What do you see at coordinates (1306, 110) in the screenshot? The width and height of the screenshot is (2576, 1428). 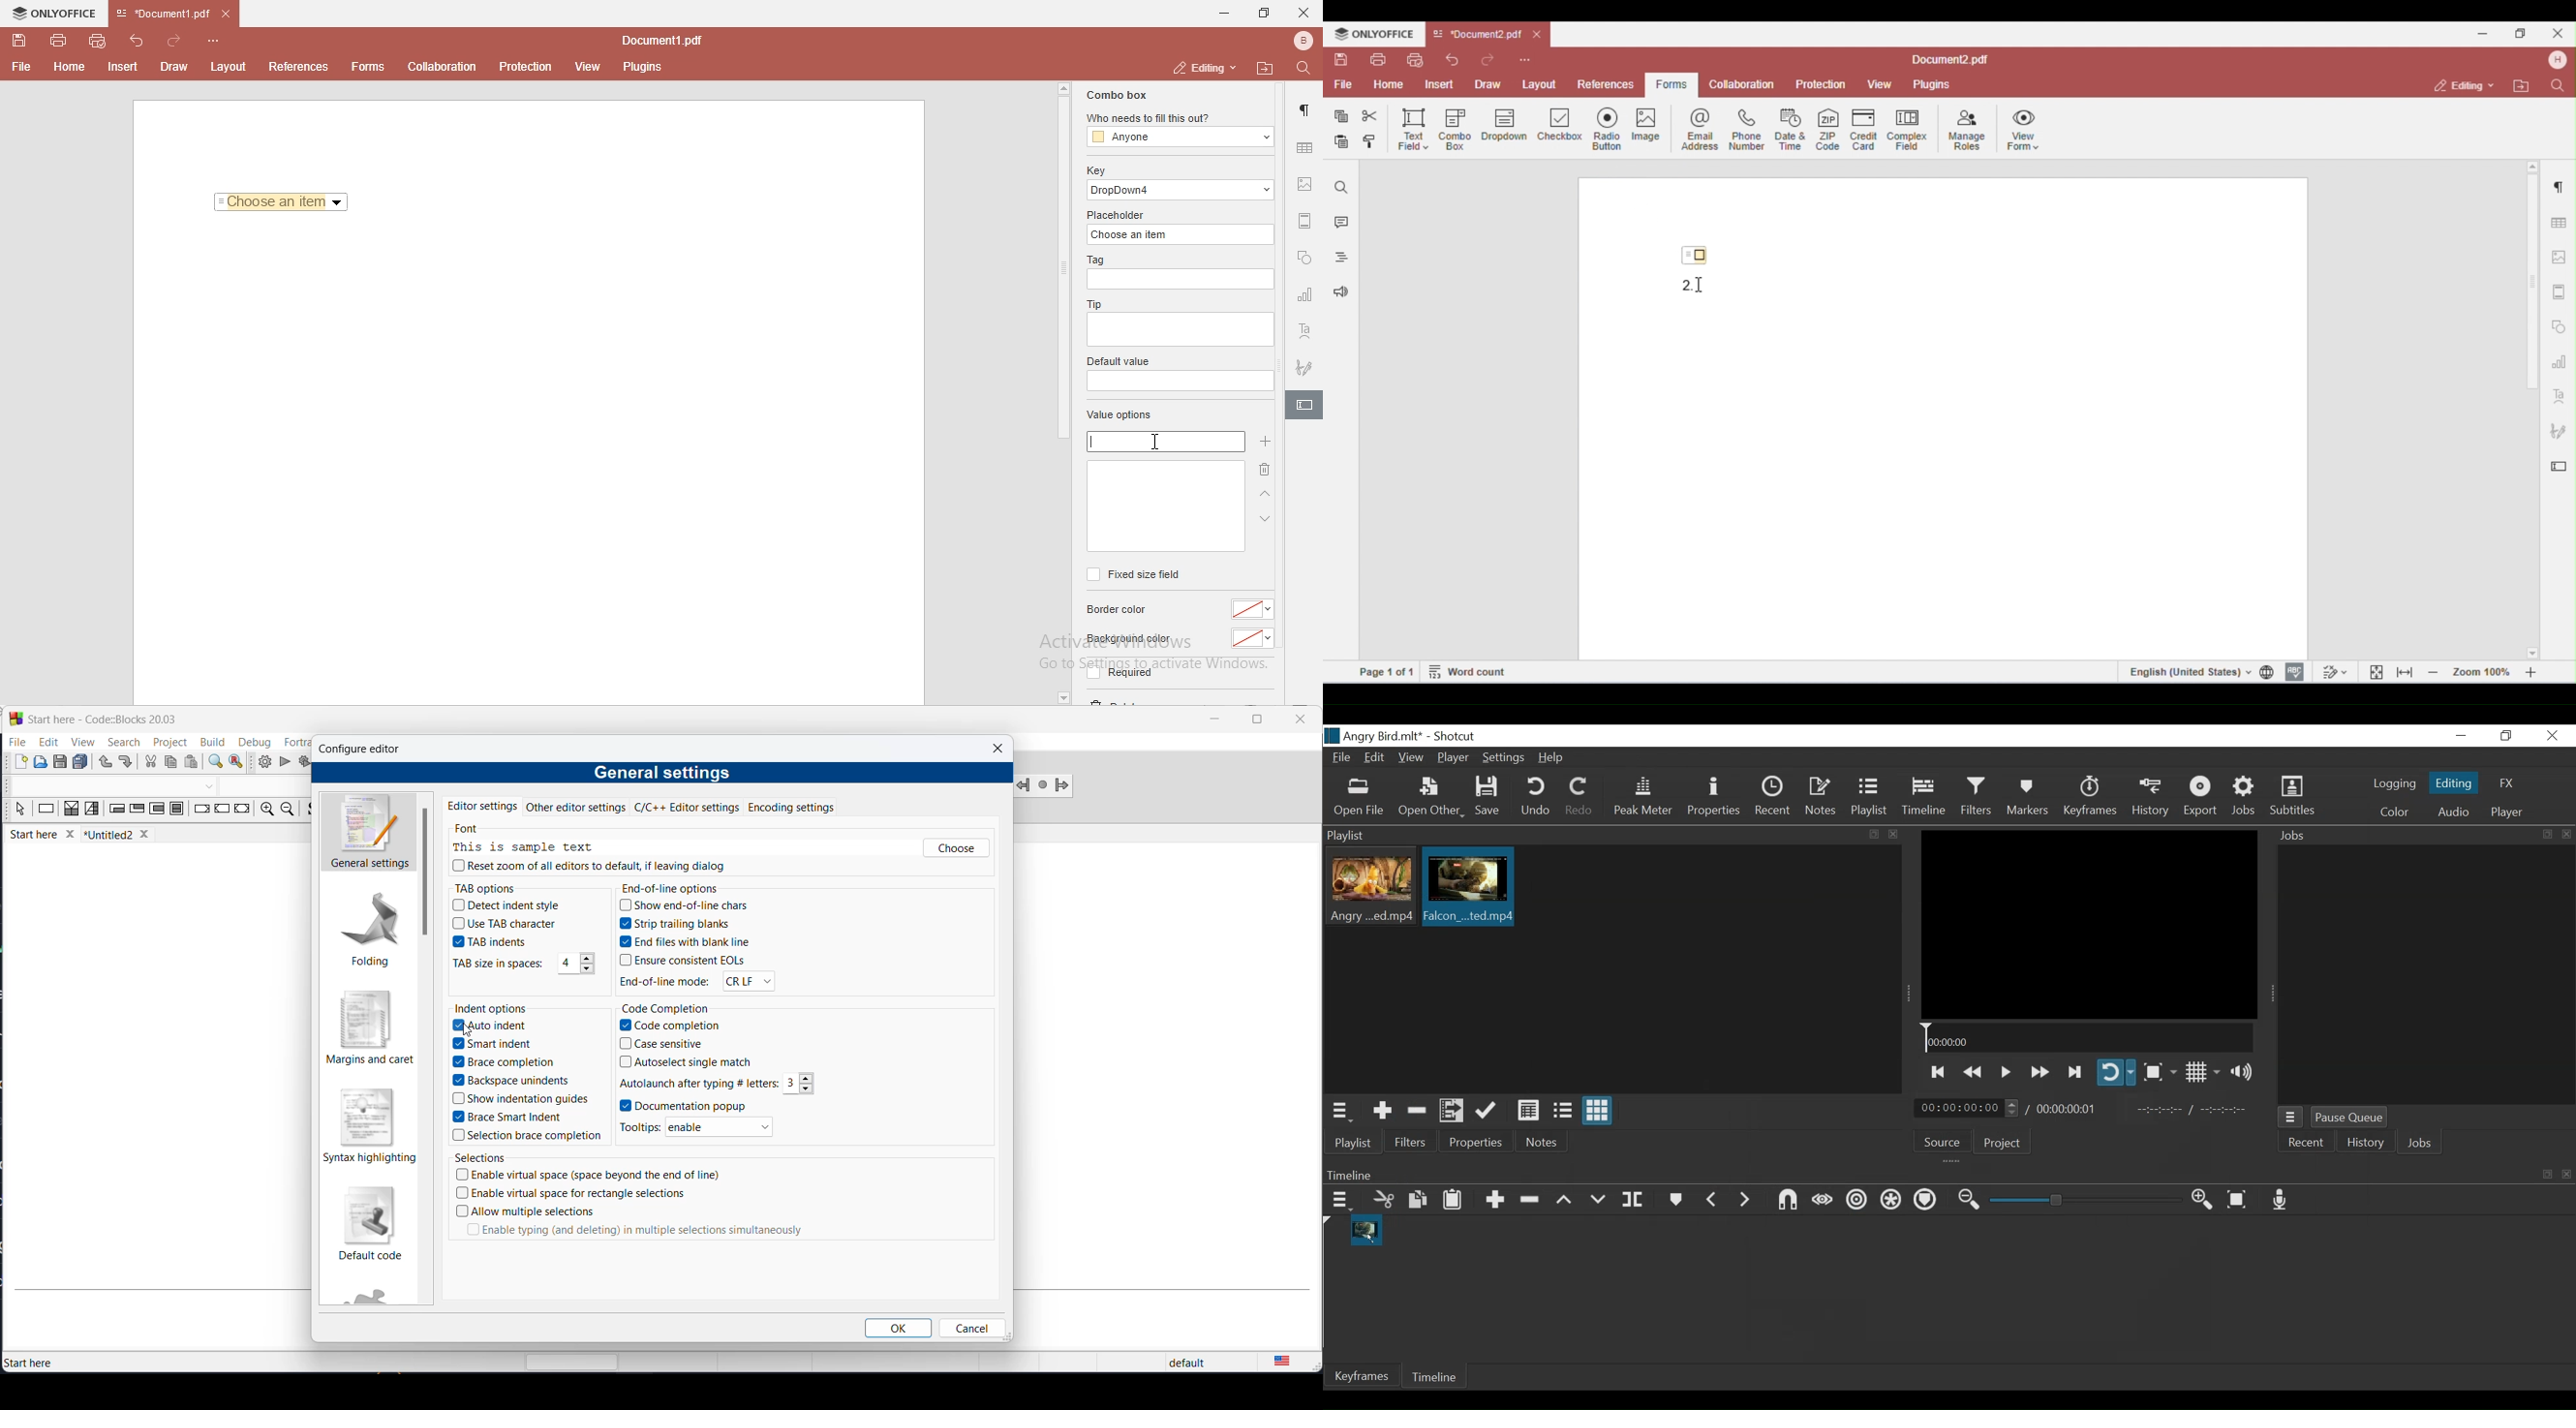 I see `paragraph` at bounding box center [1306, 110].